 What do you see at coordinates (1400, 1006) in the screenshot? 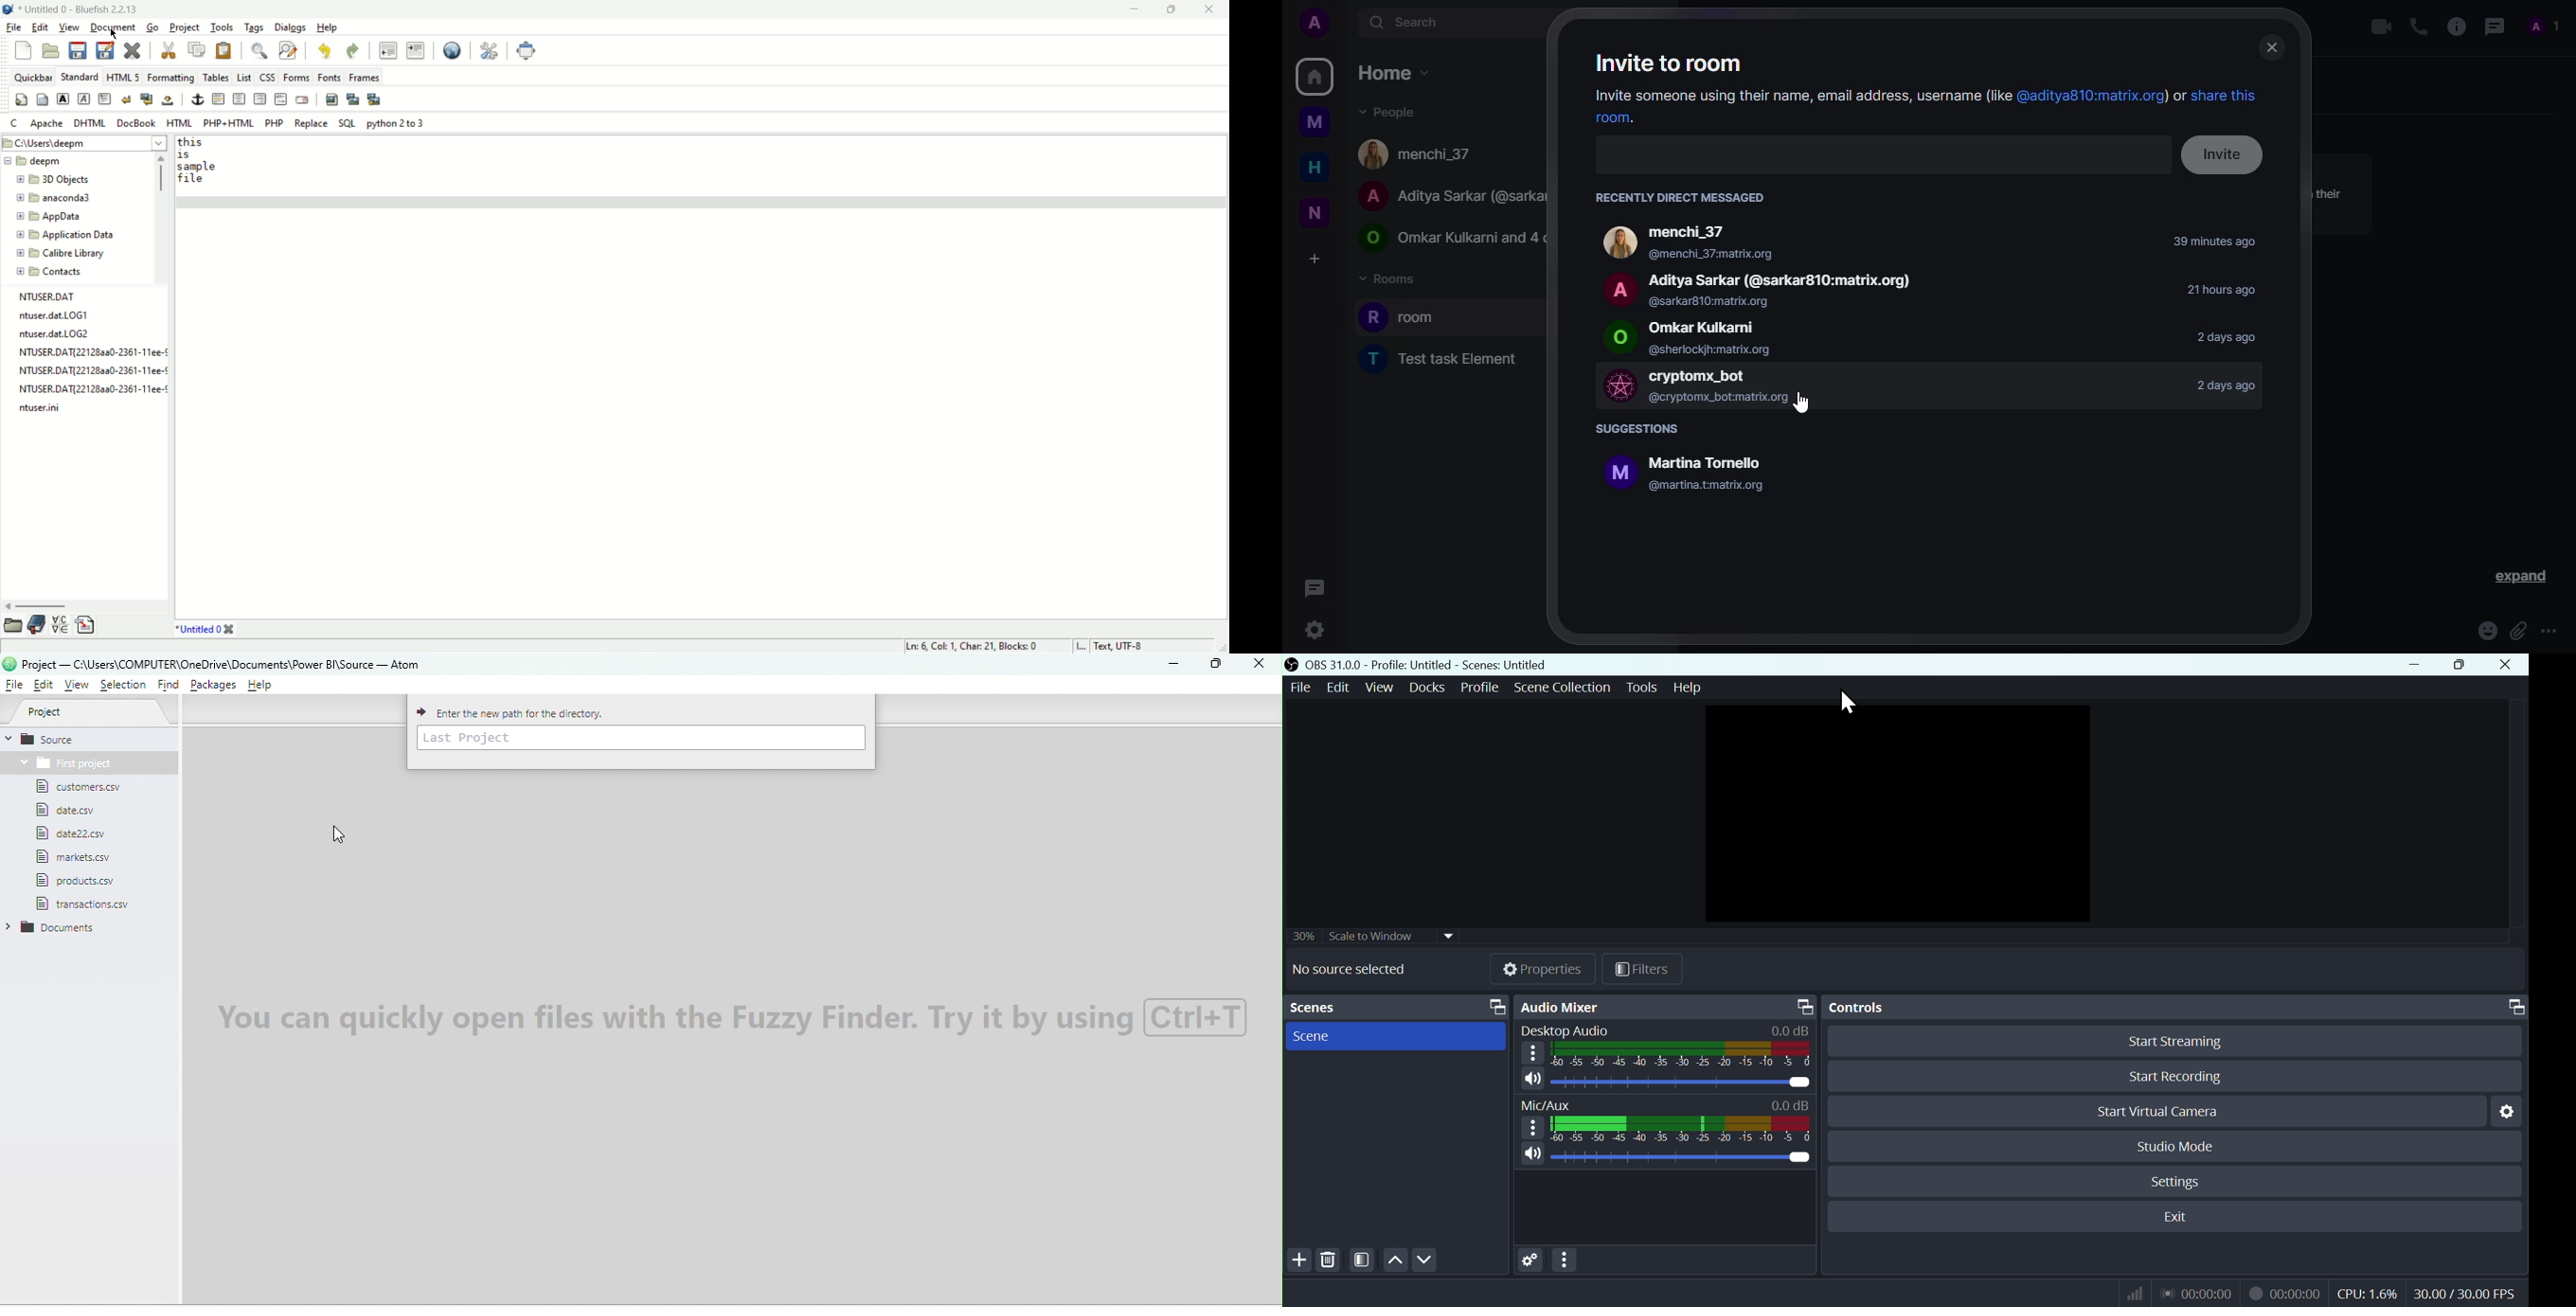
I see `Scenes` at bounding box center [1400, 1006].